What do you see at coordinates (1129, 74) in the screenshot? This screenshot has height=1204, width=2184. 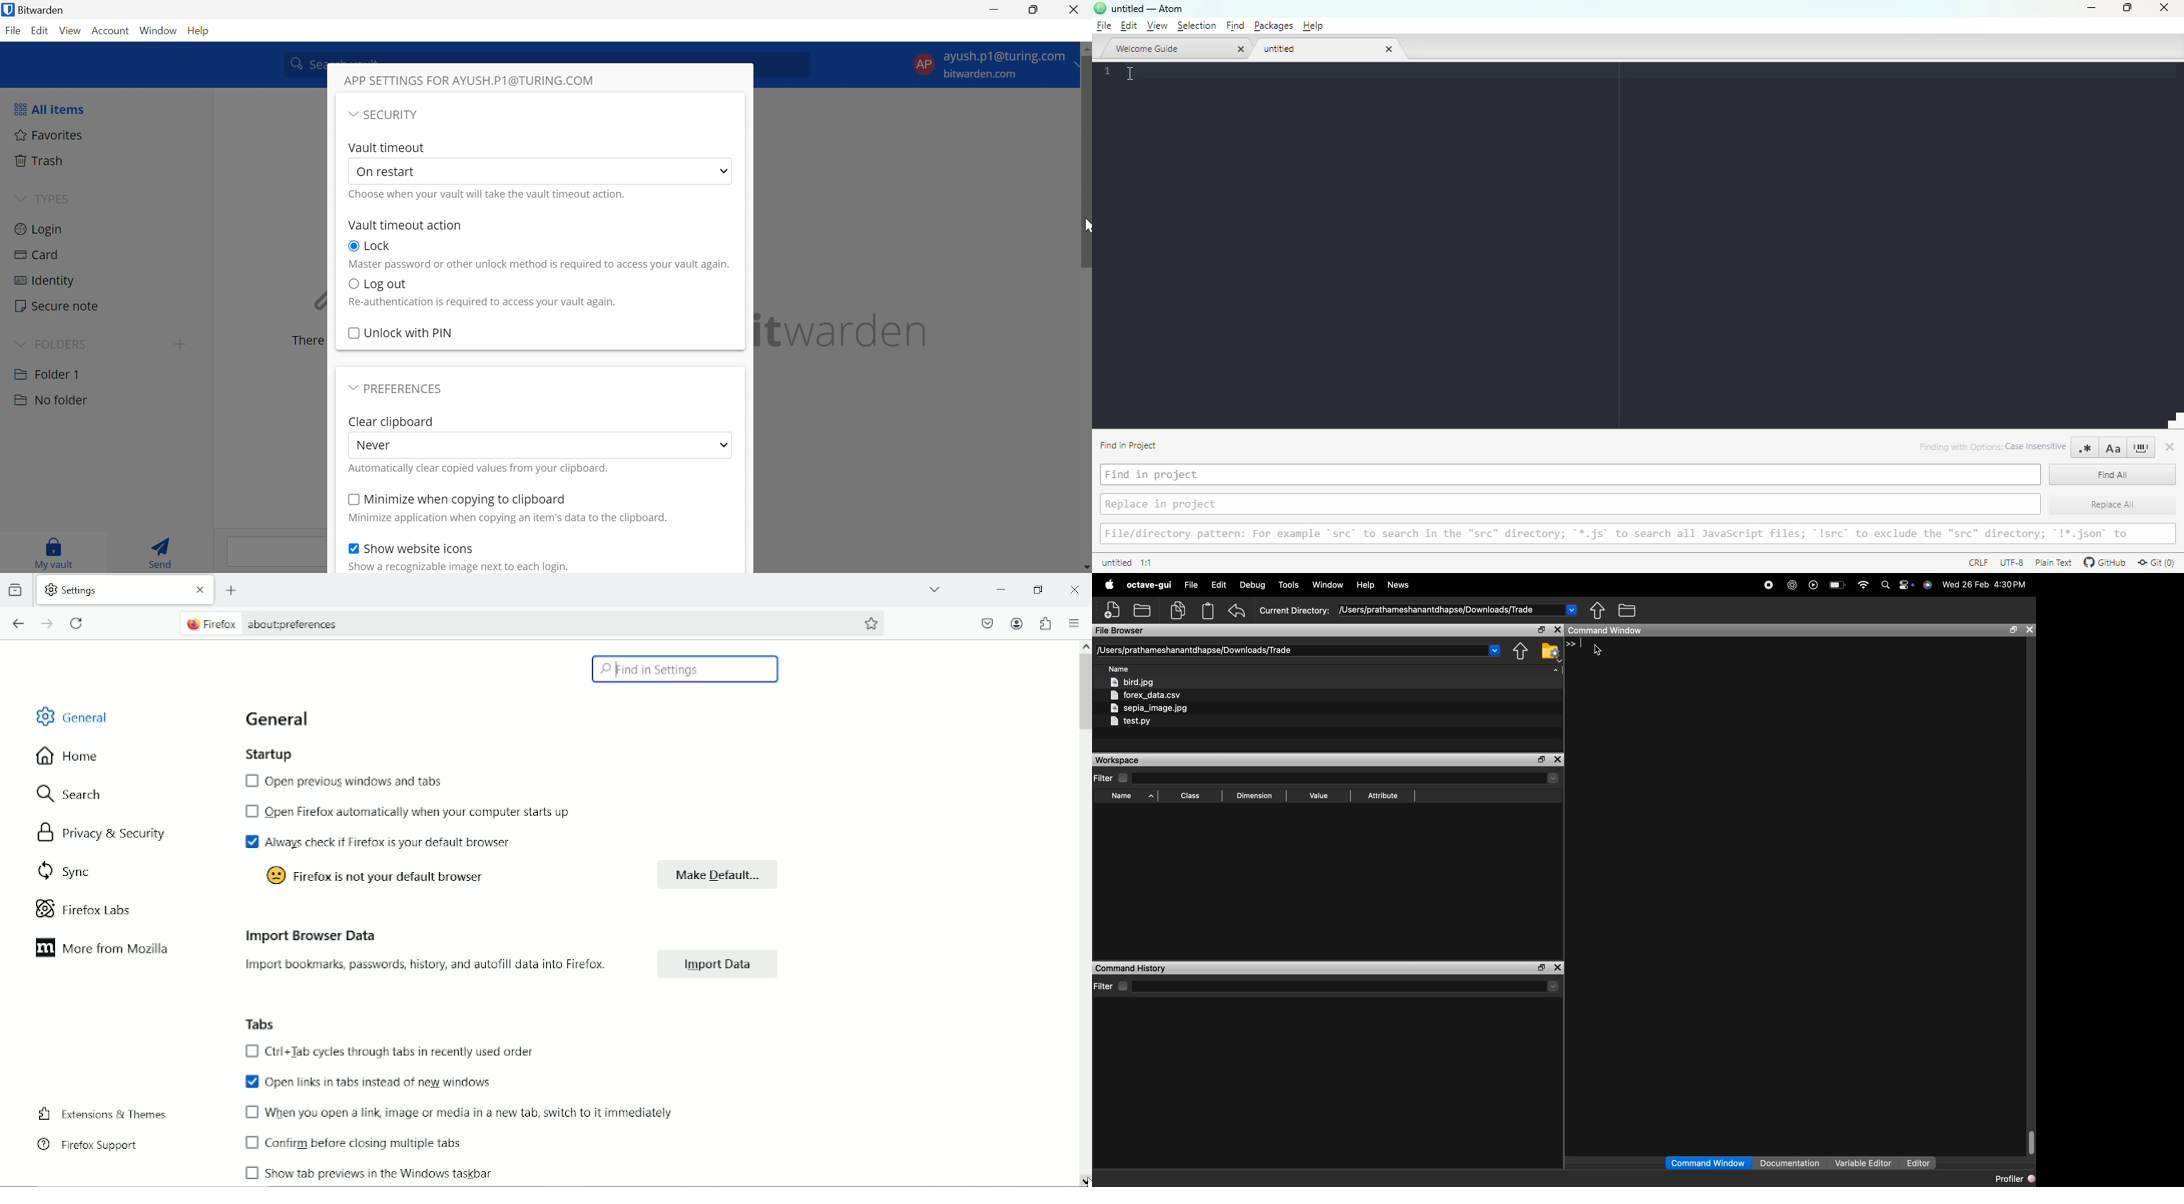 I see `cursor` at bounding box center [1129, 74].